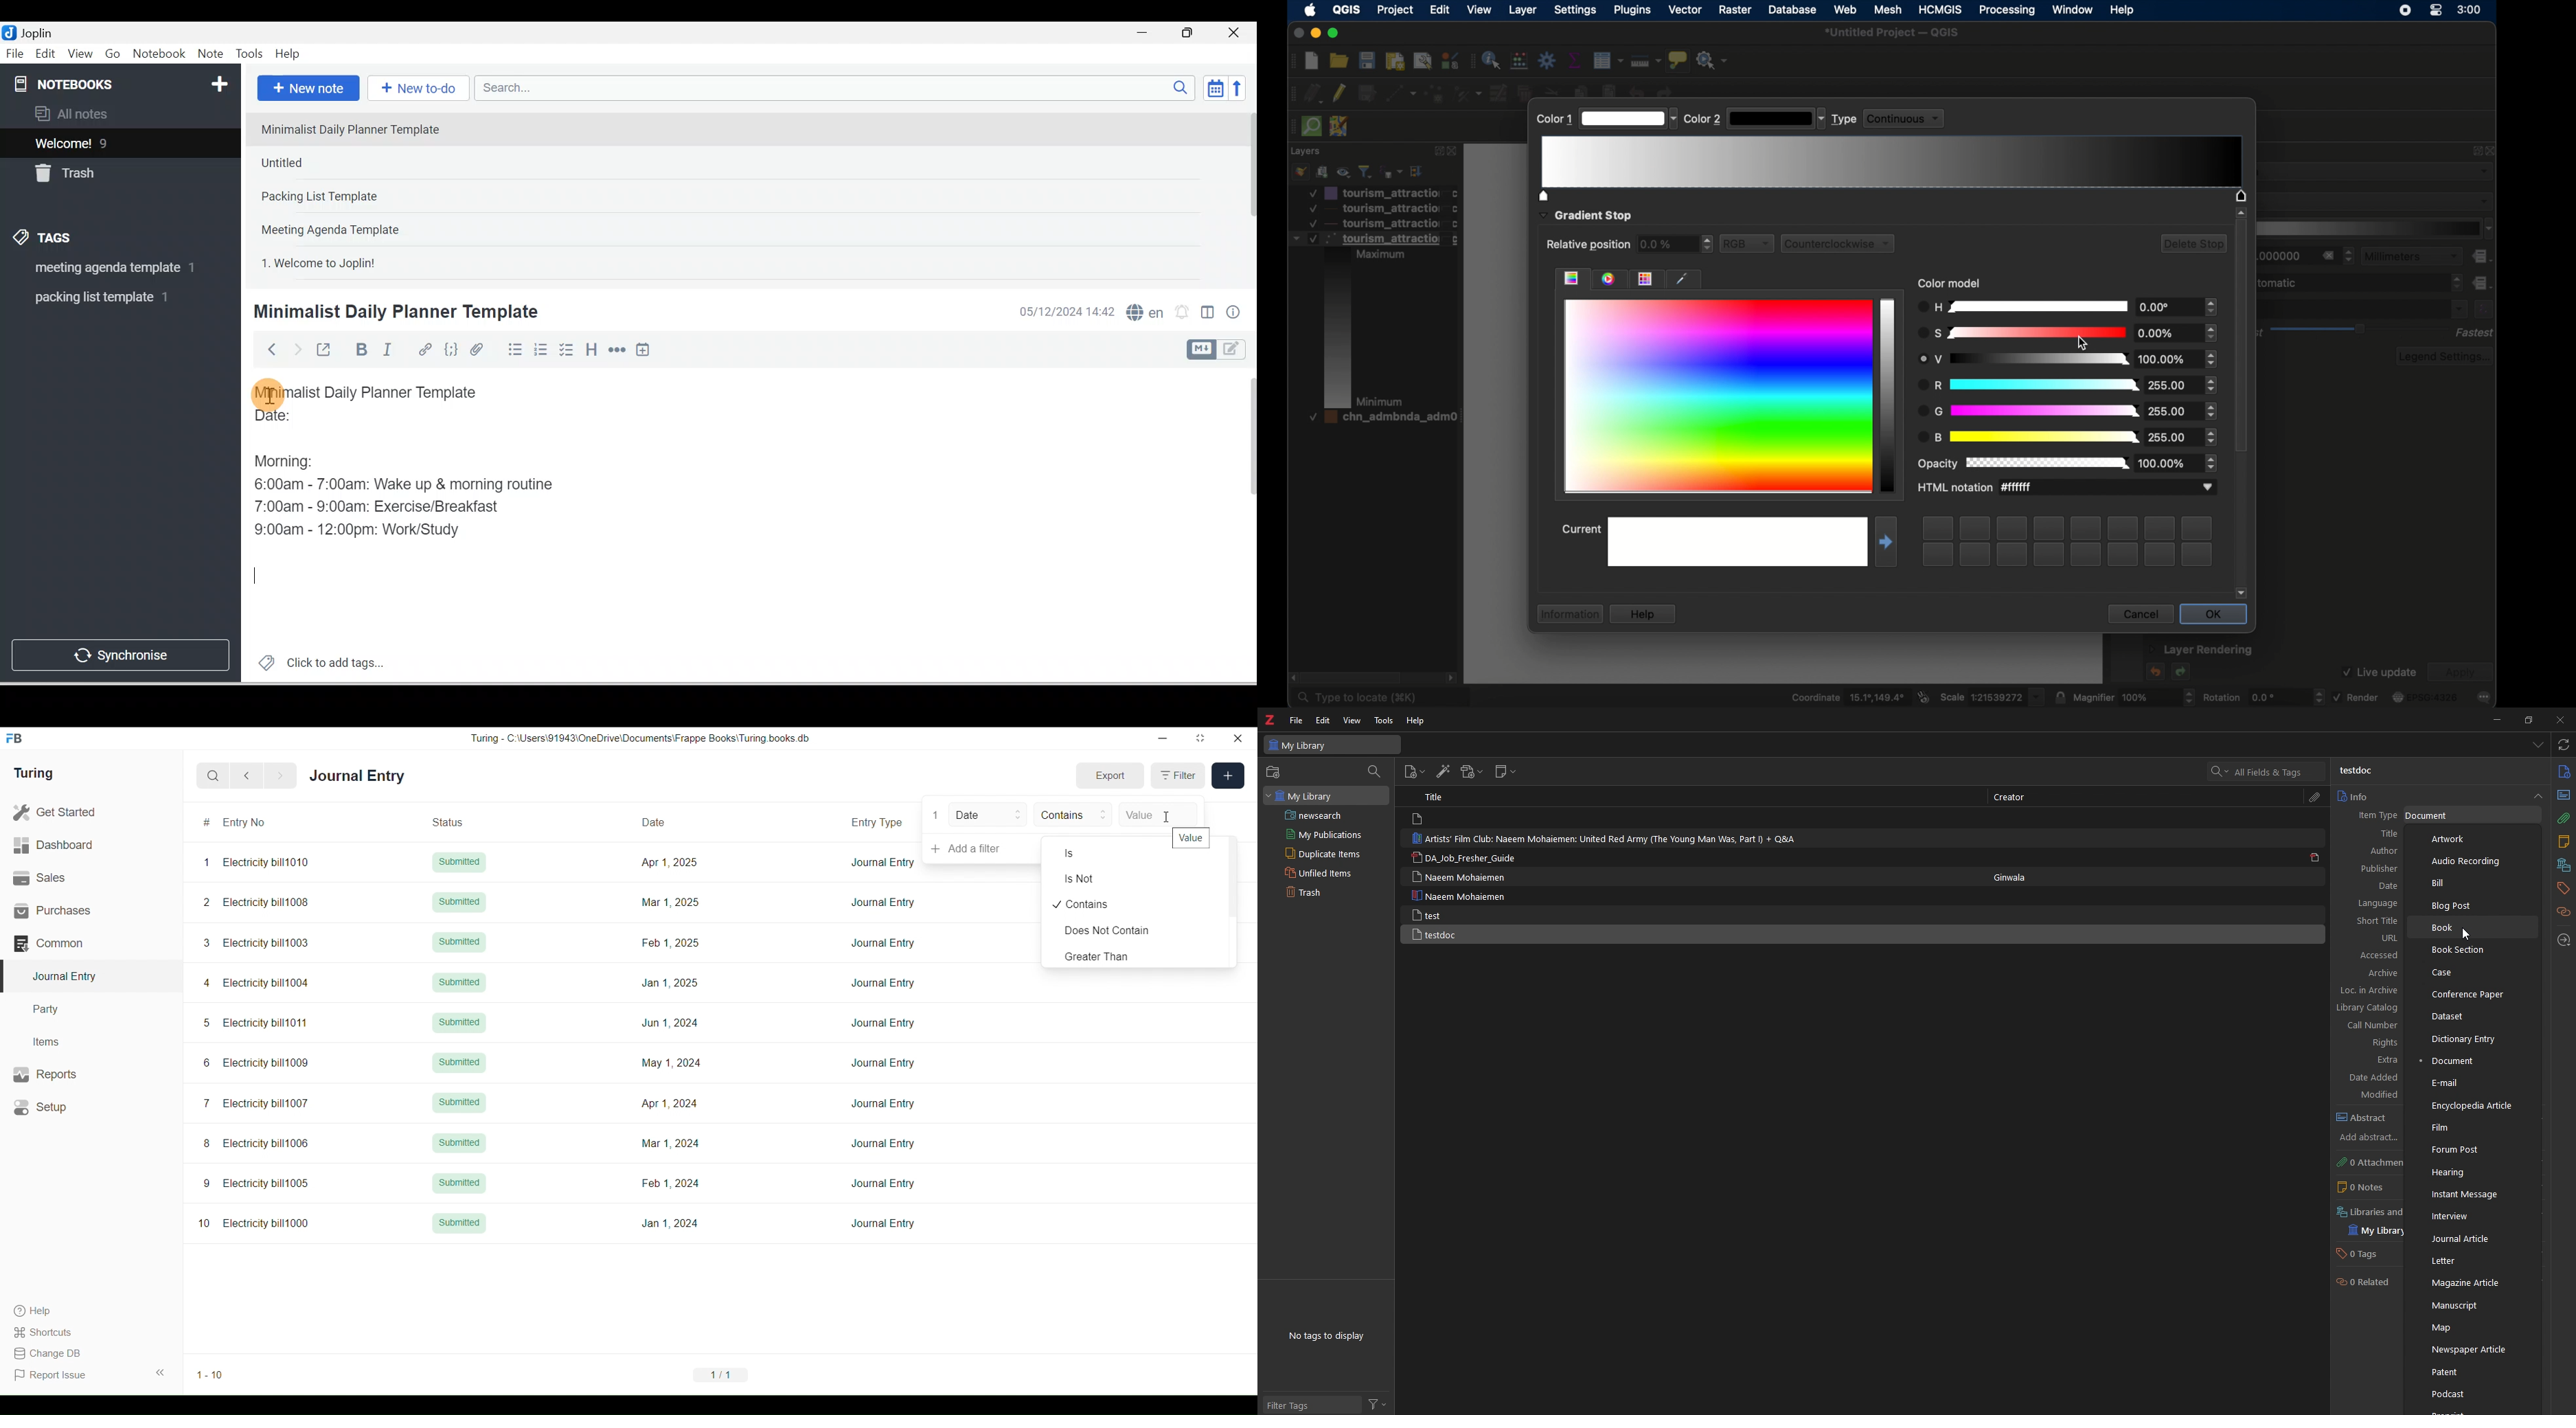  Describe the element at coordinates (256, 862) in the screenshot. I see `1 Electricity bill1010` at that location.